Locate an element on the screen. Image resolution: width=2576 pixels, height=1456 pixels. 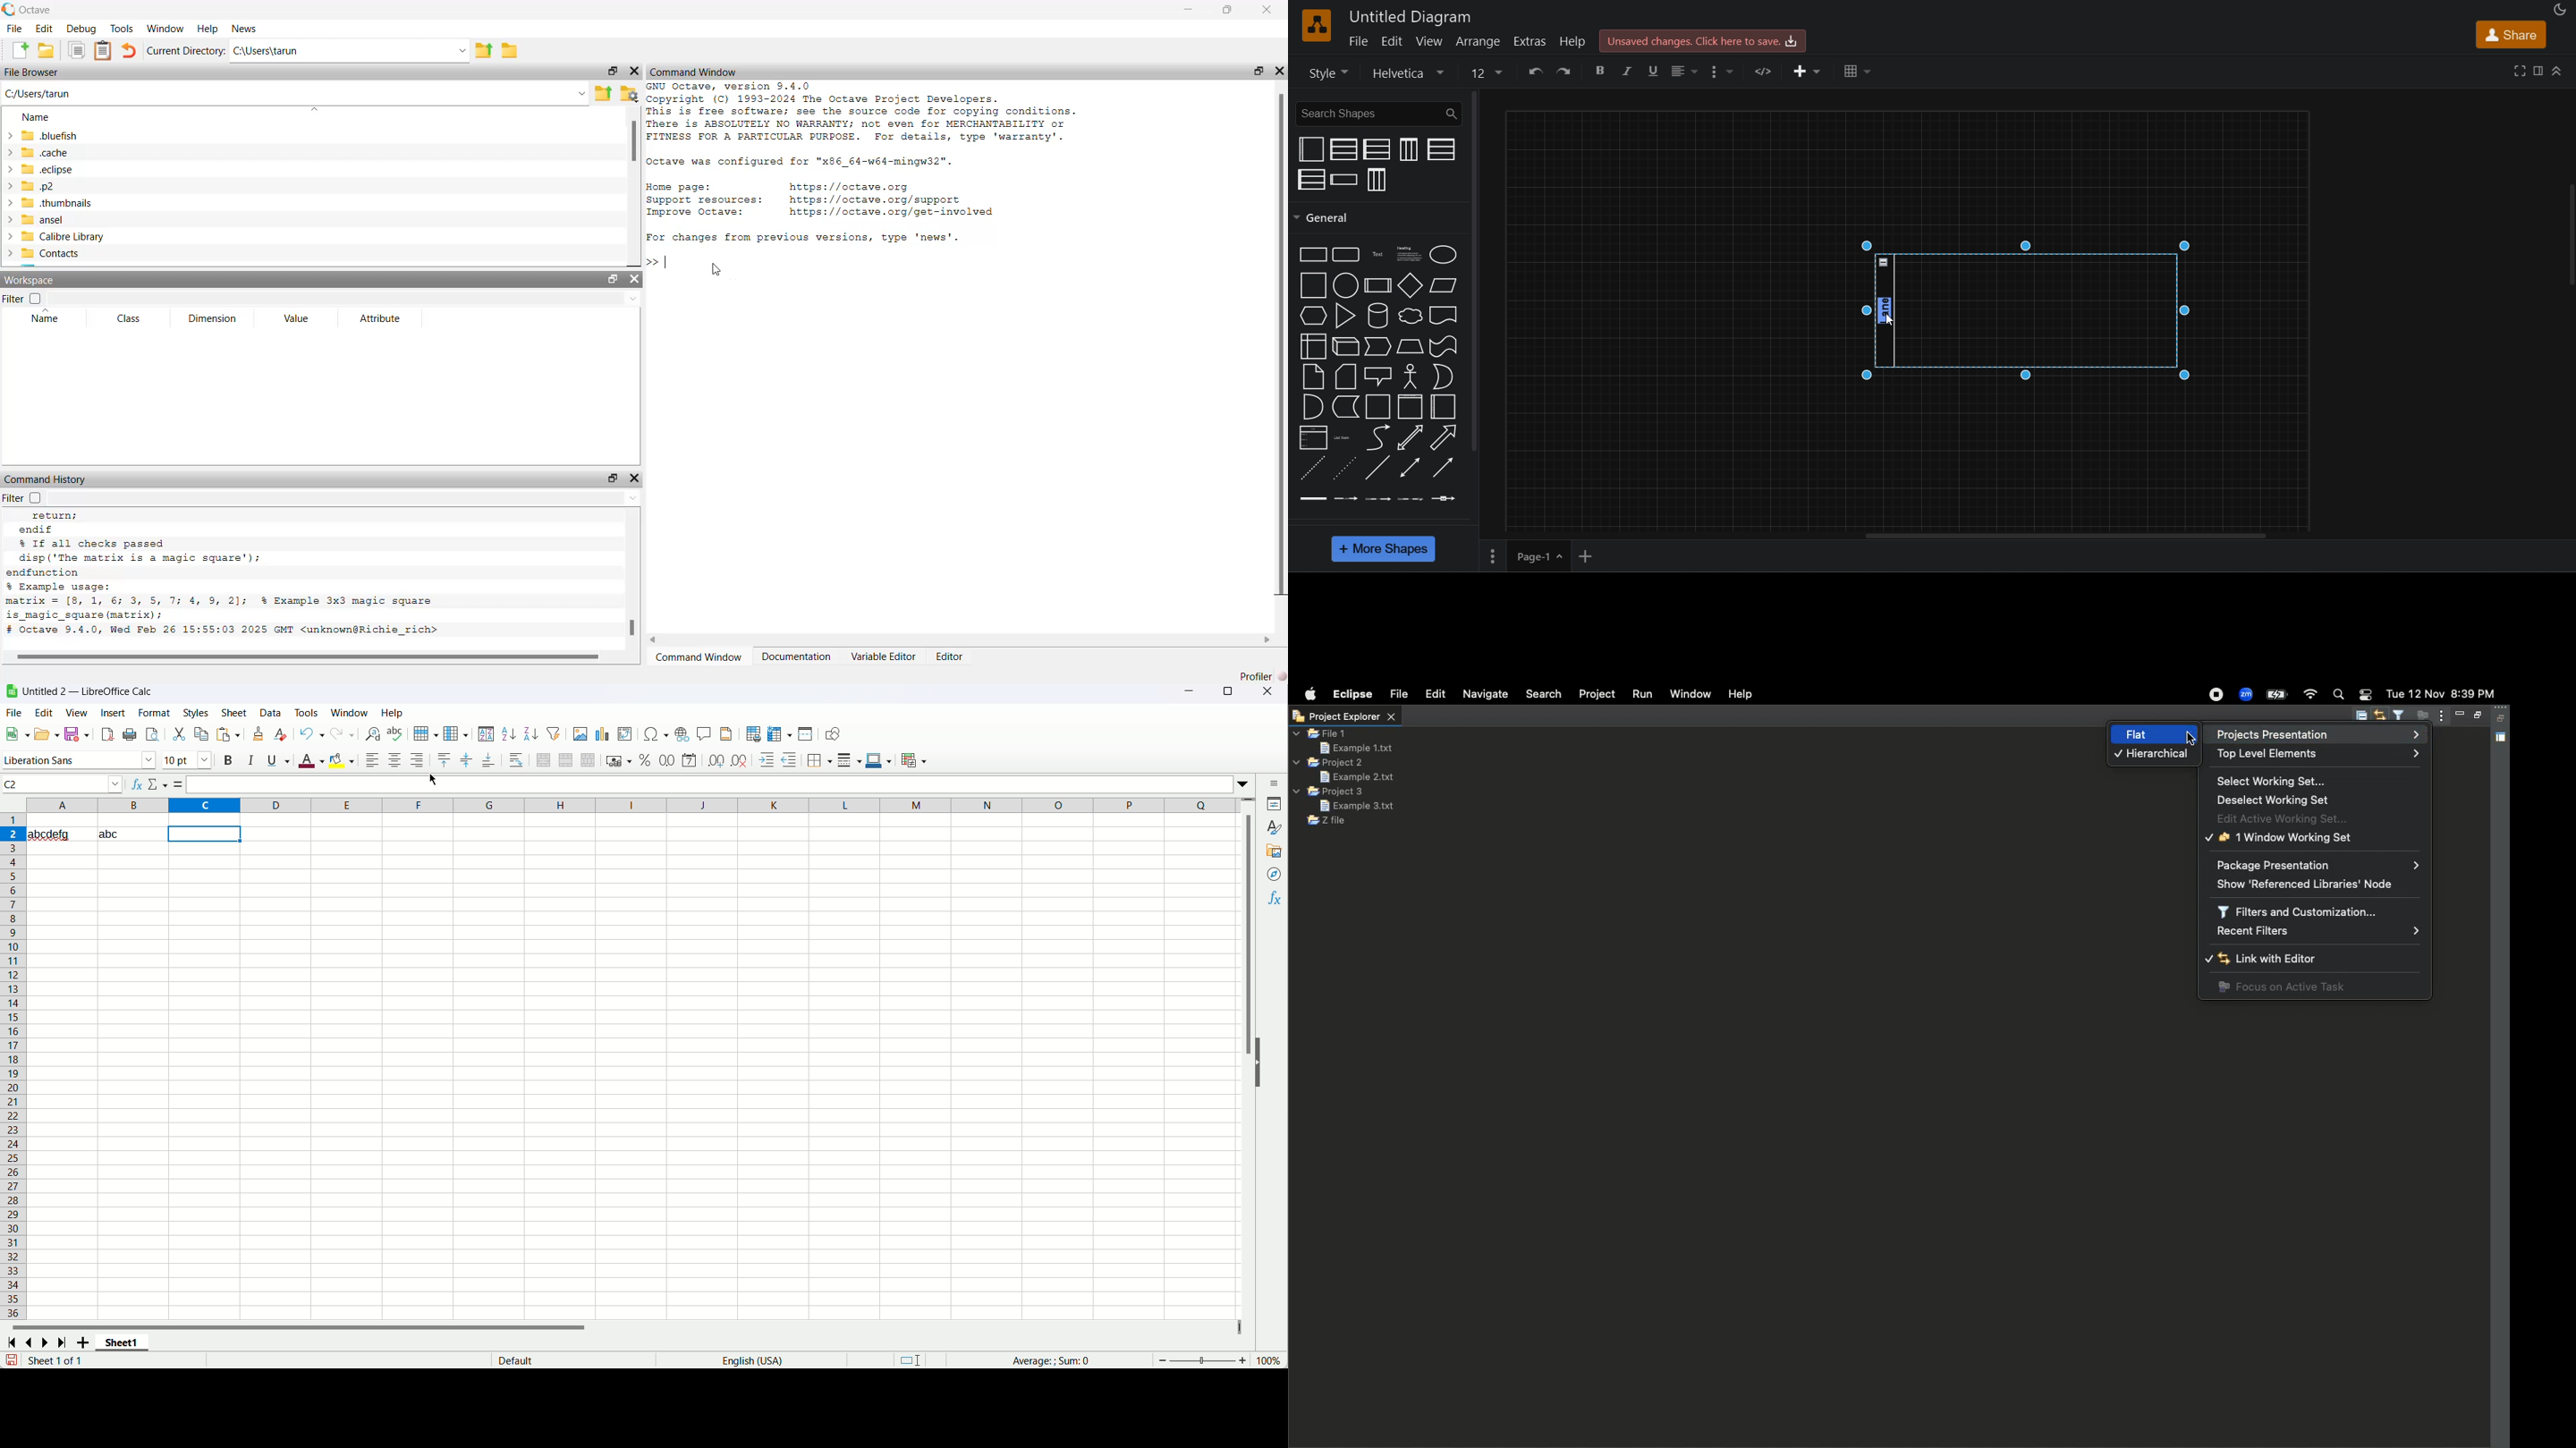
Debug is located at coordinates (83, 29).